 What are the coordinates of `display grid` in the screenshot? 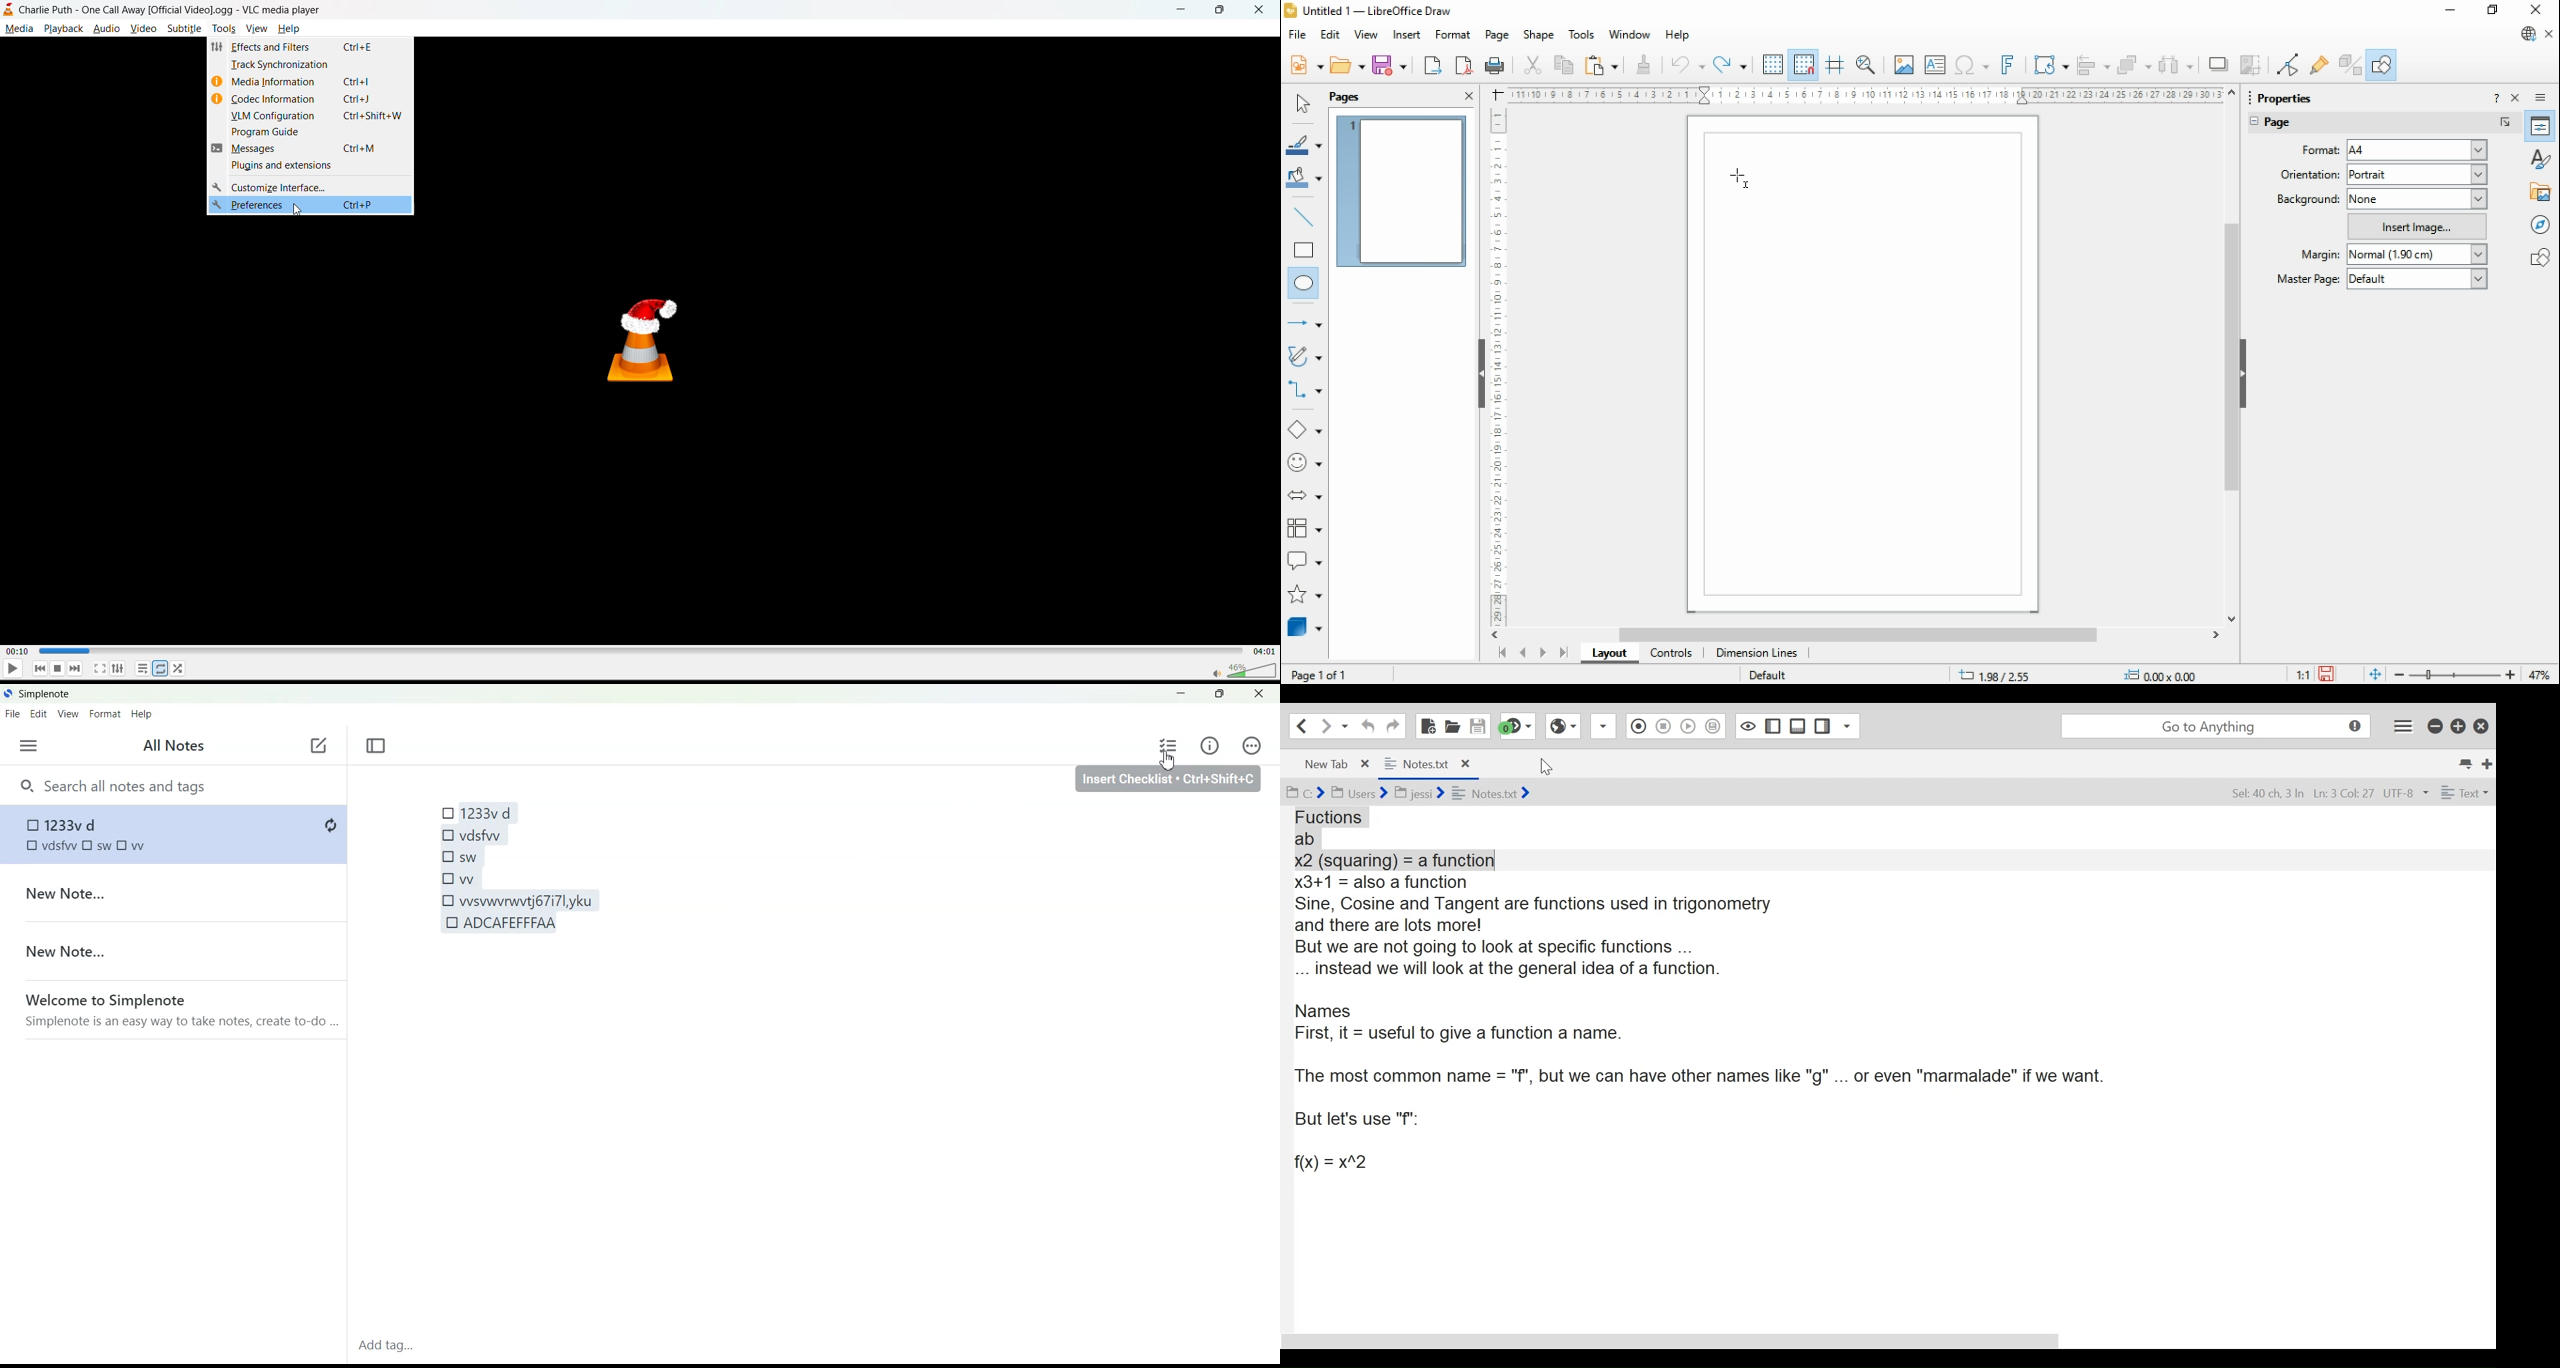 It's located at (1772, 66).